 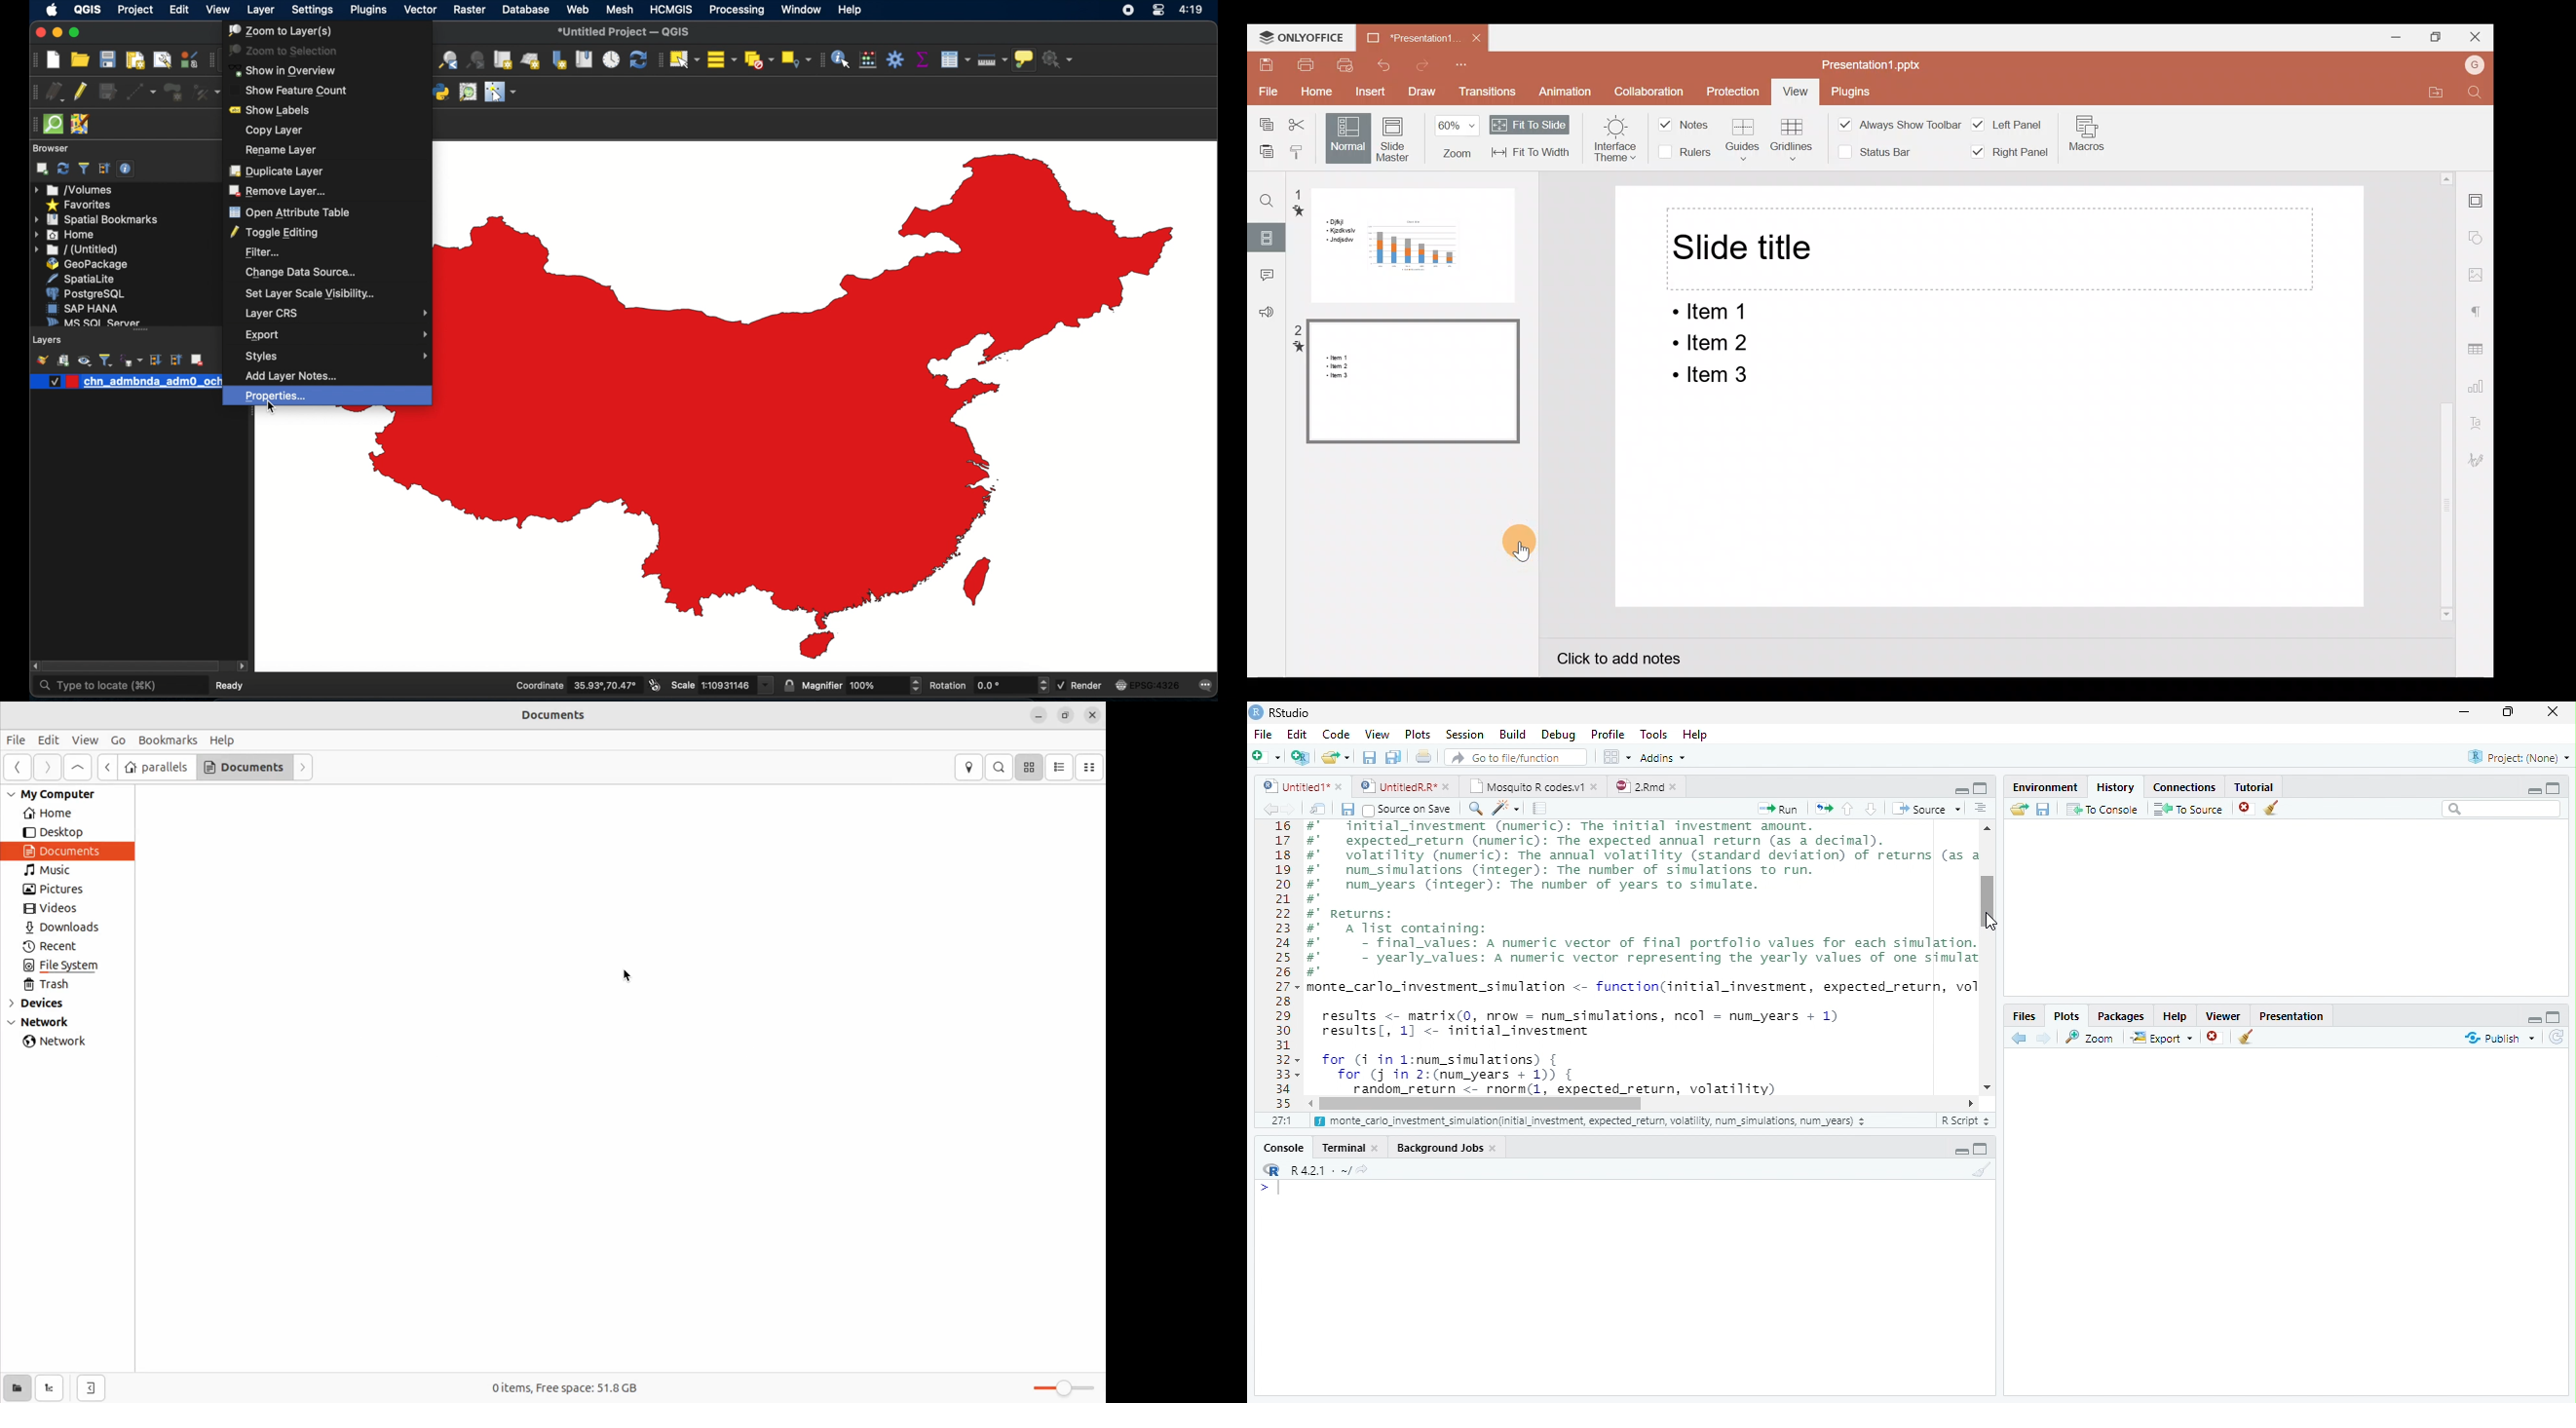 What do you see at coordinates (87, 11) in the screenshot?
I see `QGIS` at bounding box center [87, 11].